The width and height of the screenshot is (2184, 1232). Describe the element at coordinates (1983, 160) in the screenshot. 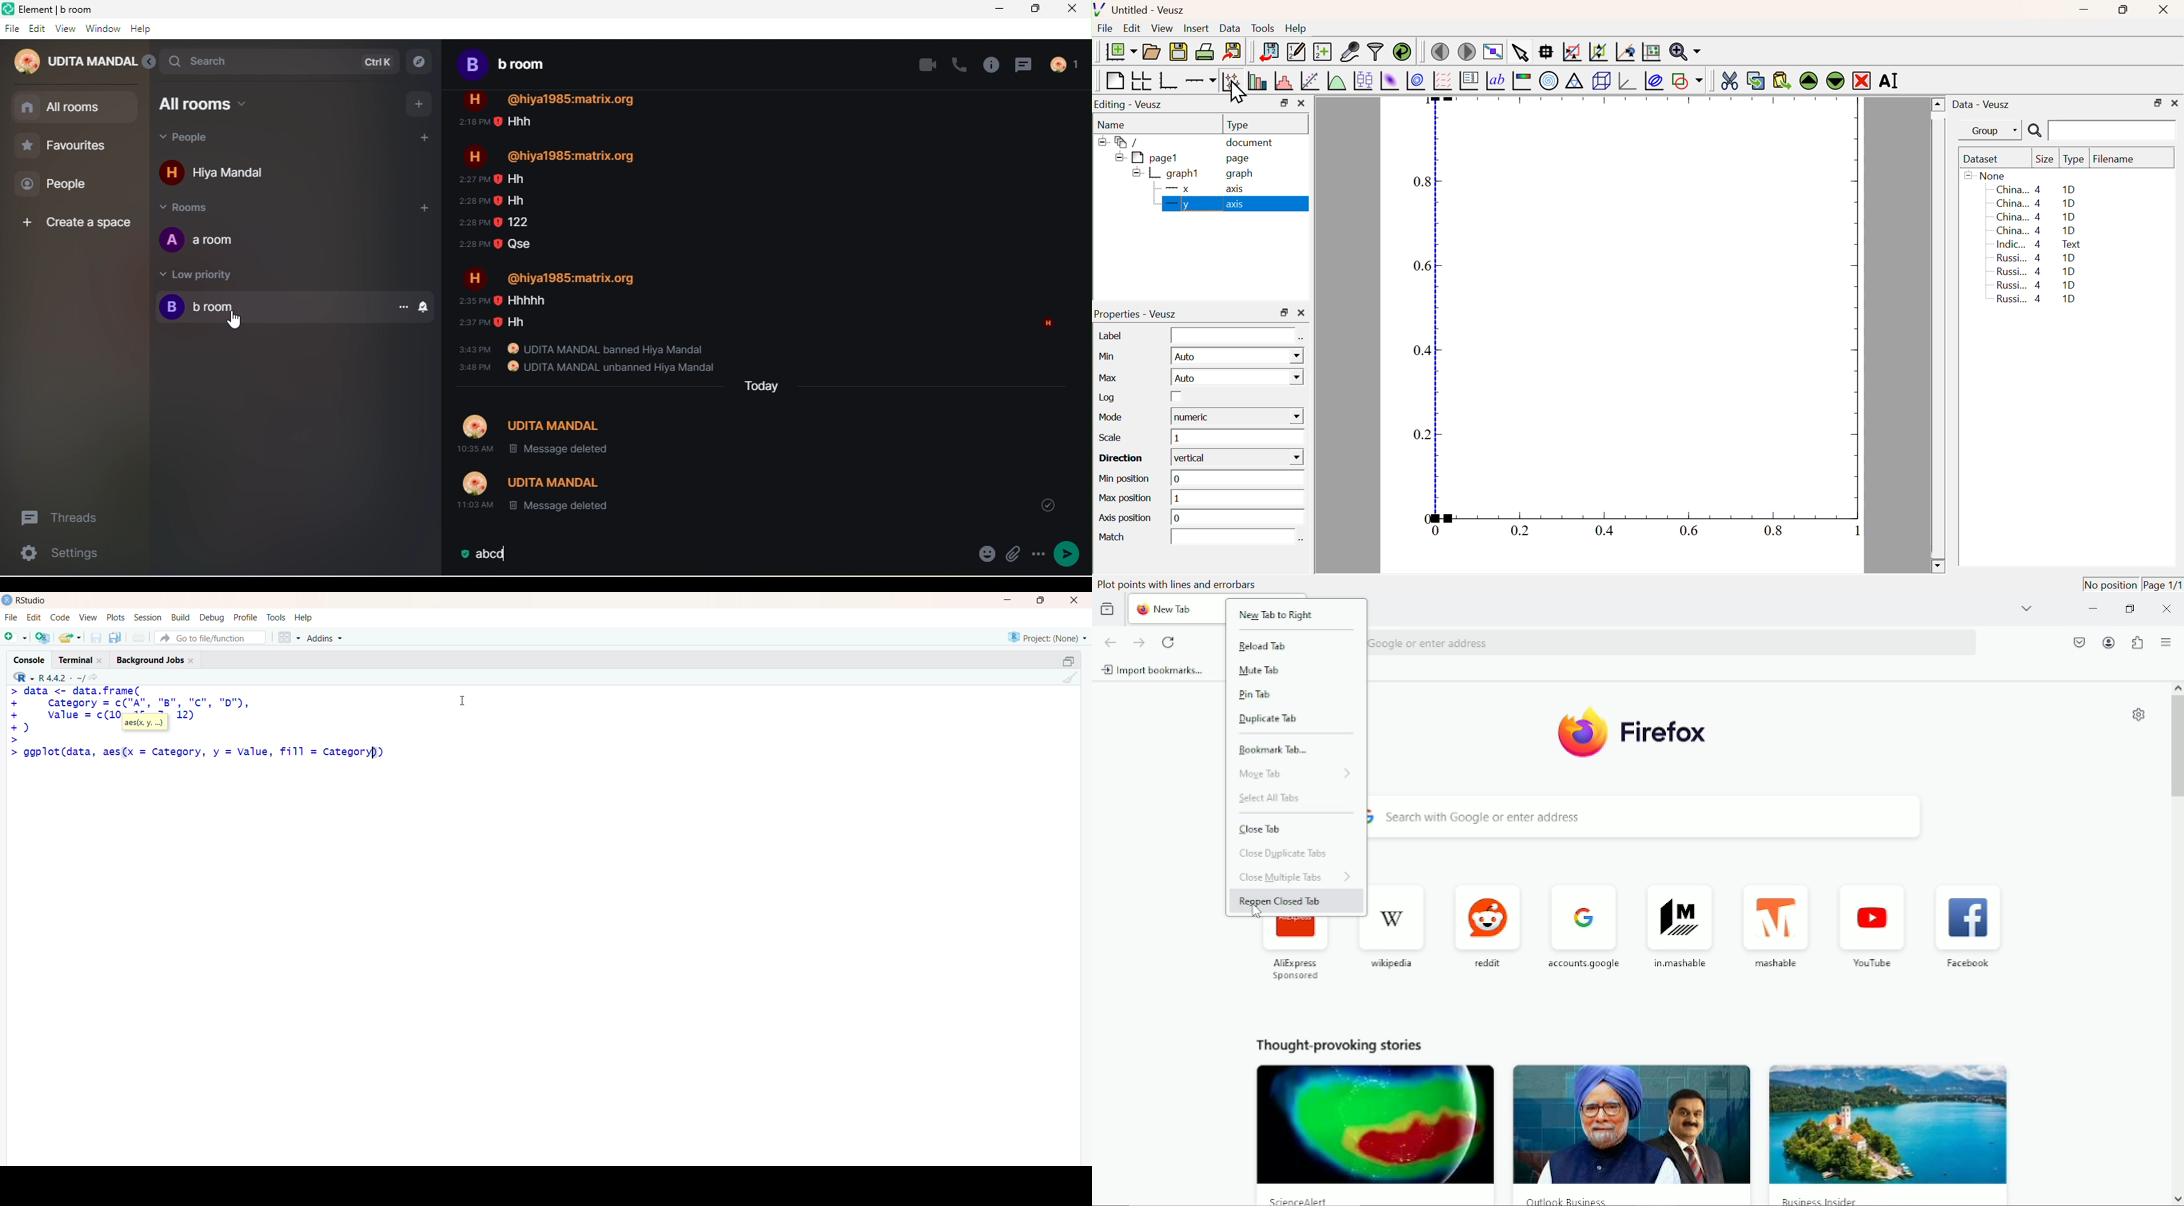

I see `Dataset` at that location.